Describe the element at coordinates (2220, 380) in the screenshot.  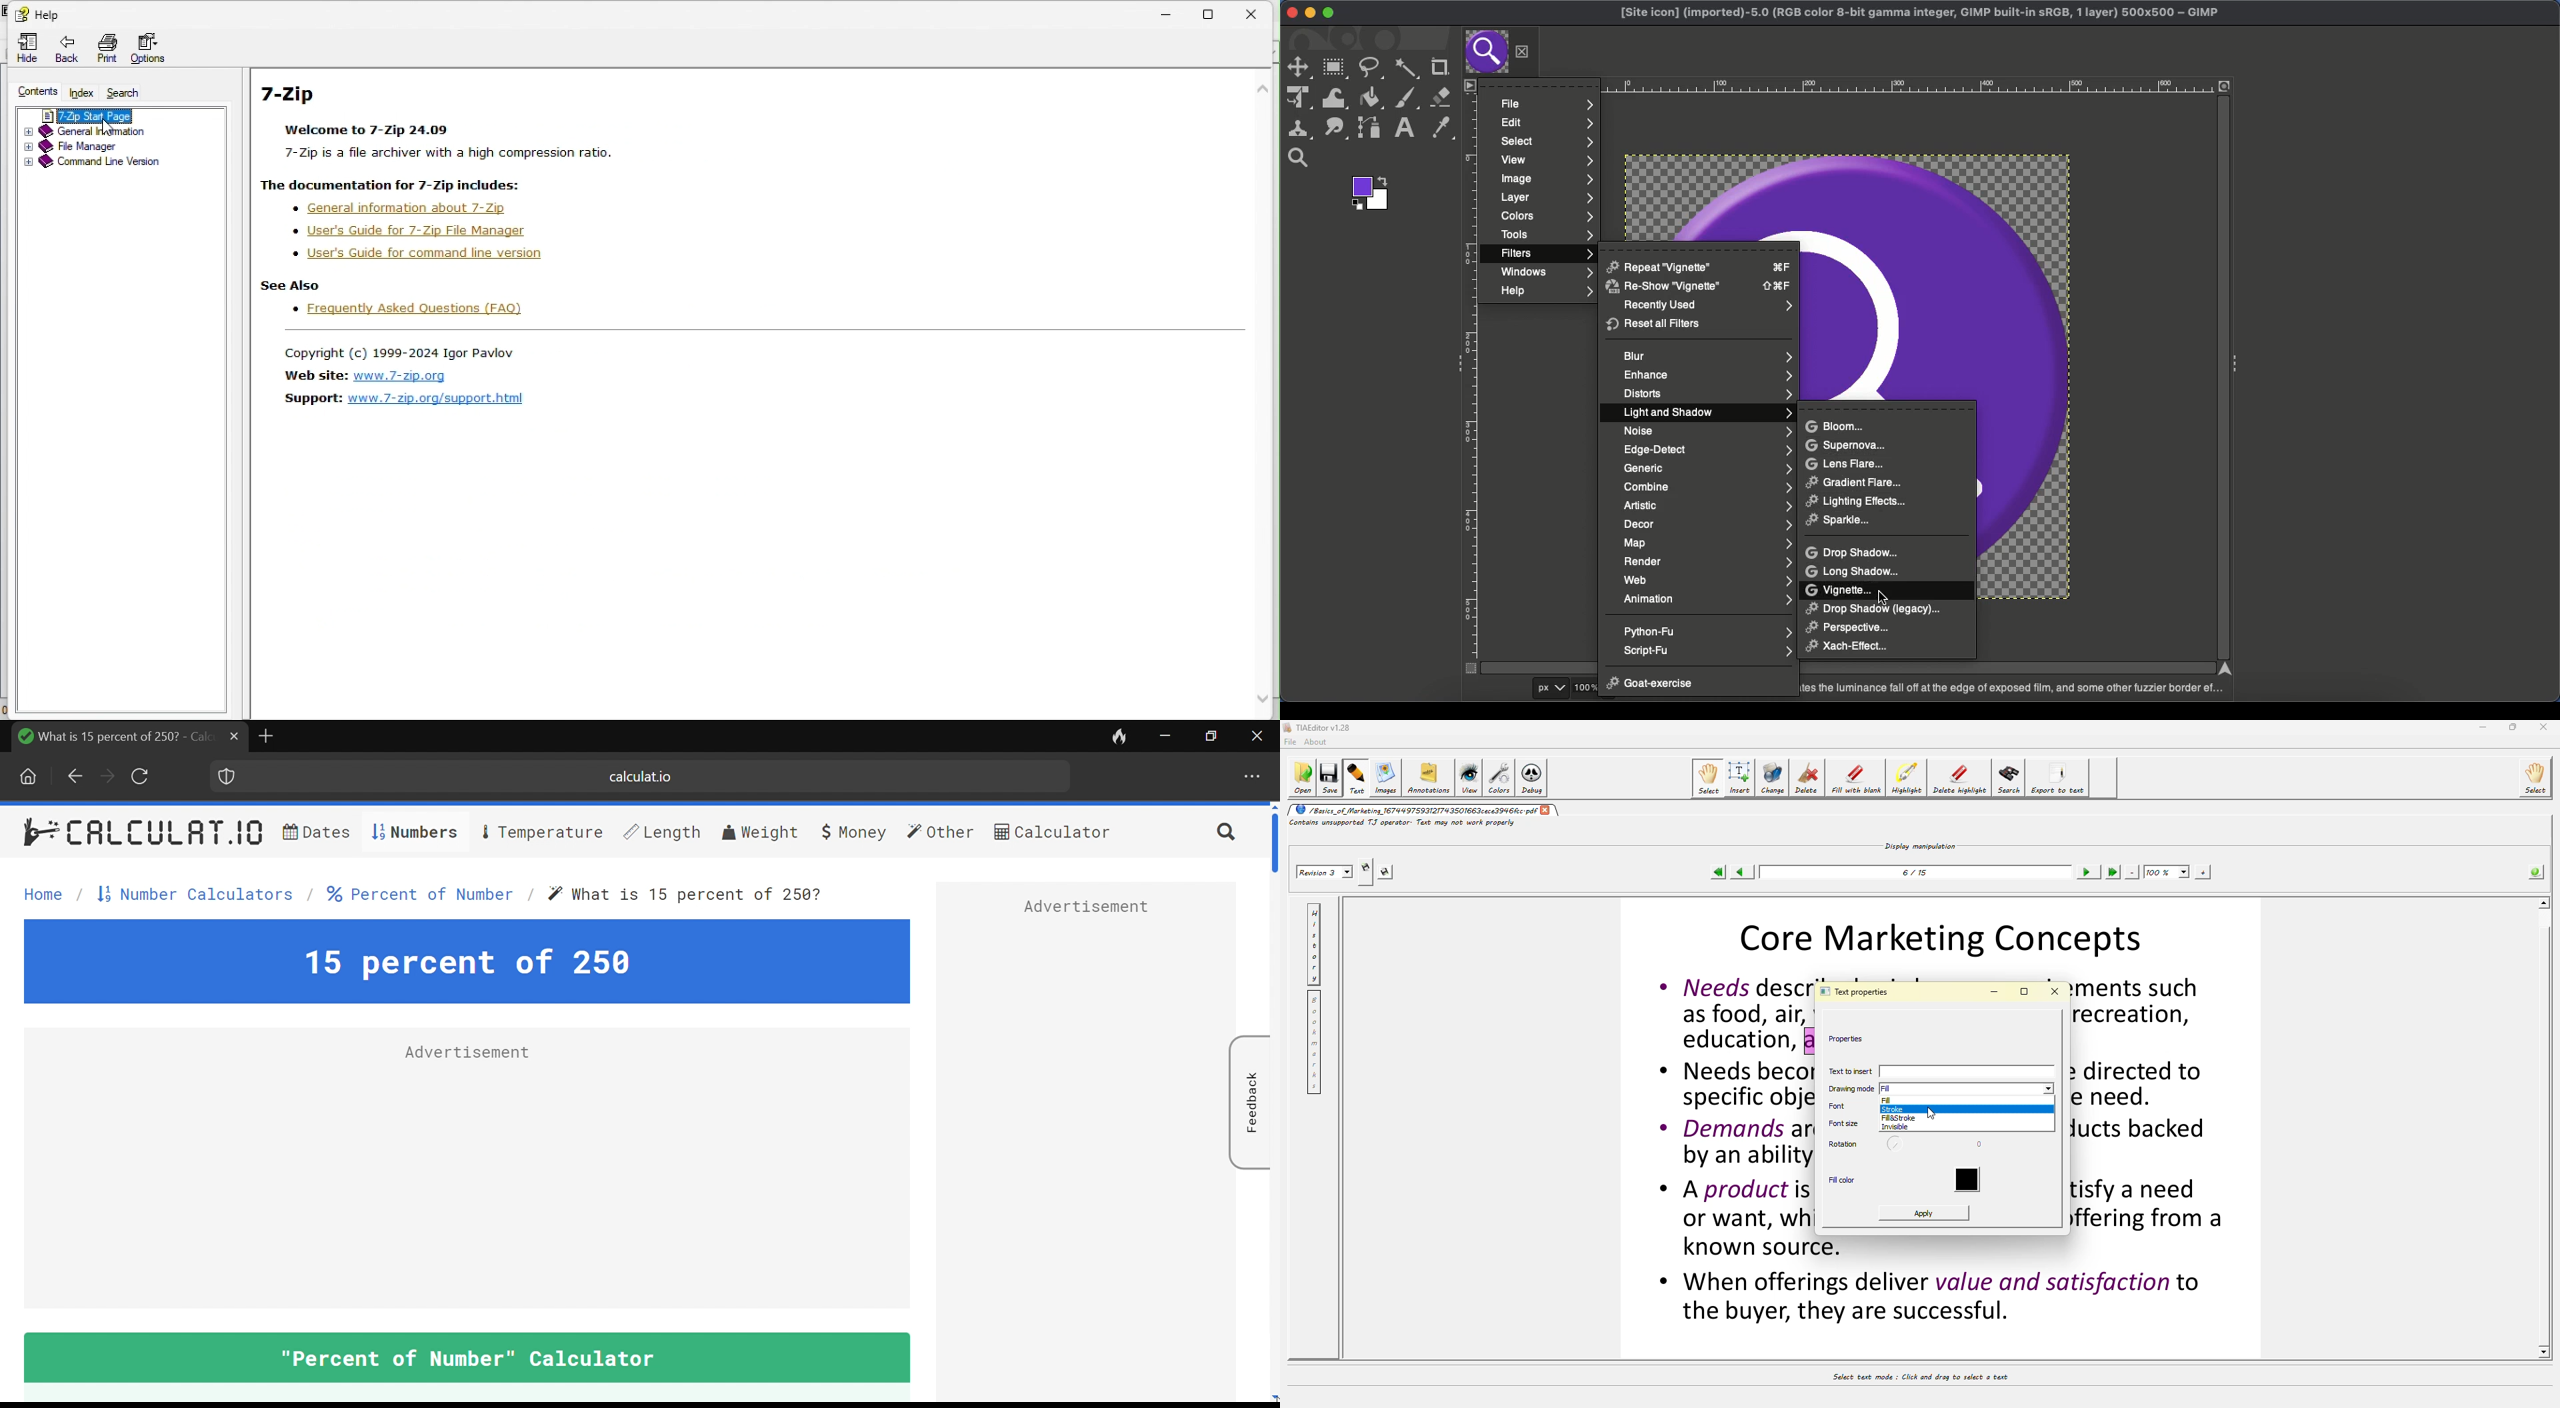
I see `Scroll` at that location.